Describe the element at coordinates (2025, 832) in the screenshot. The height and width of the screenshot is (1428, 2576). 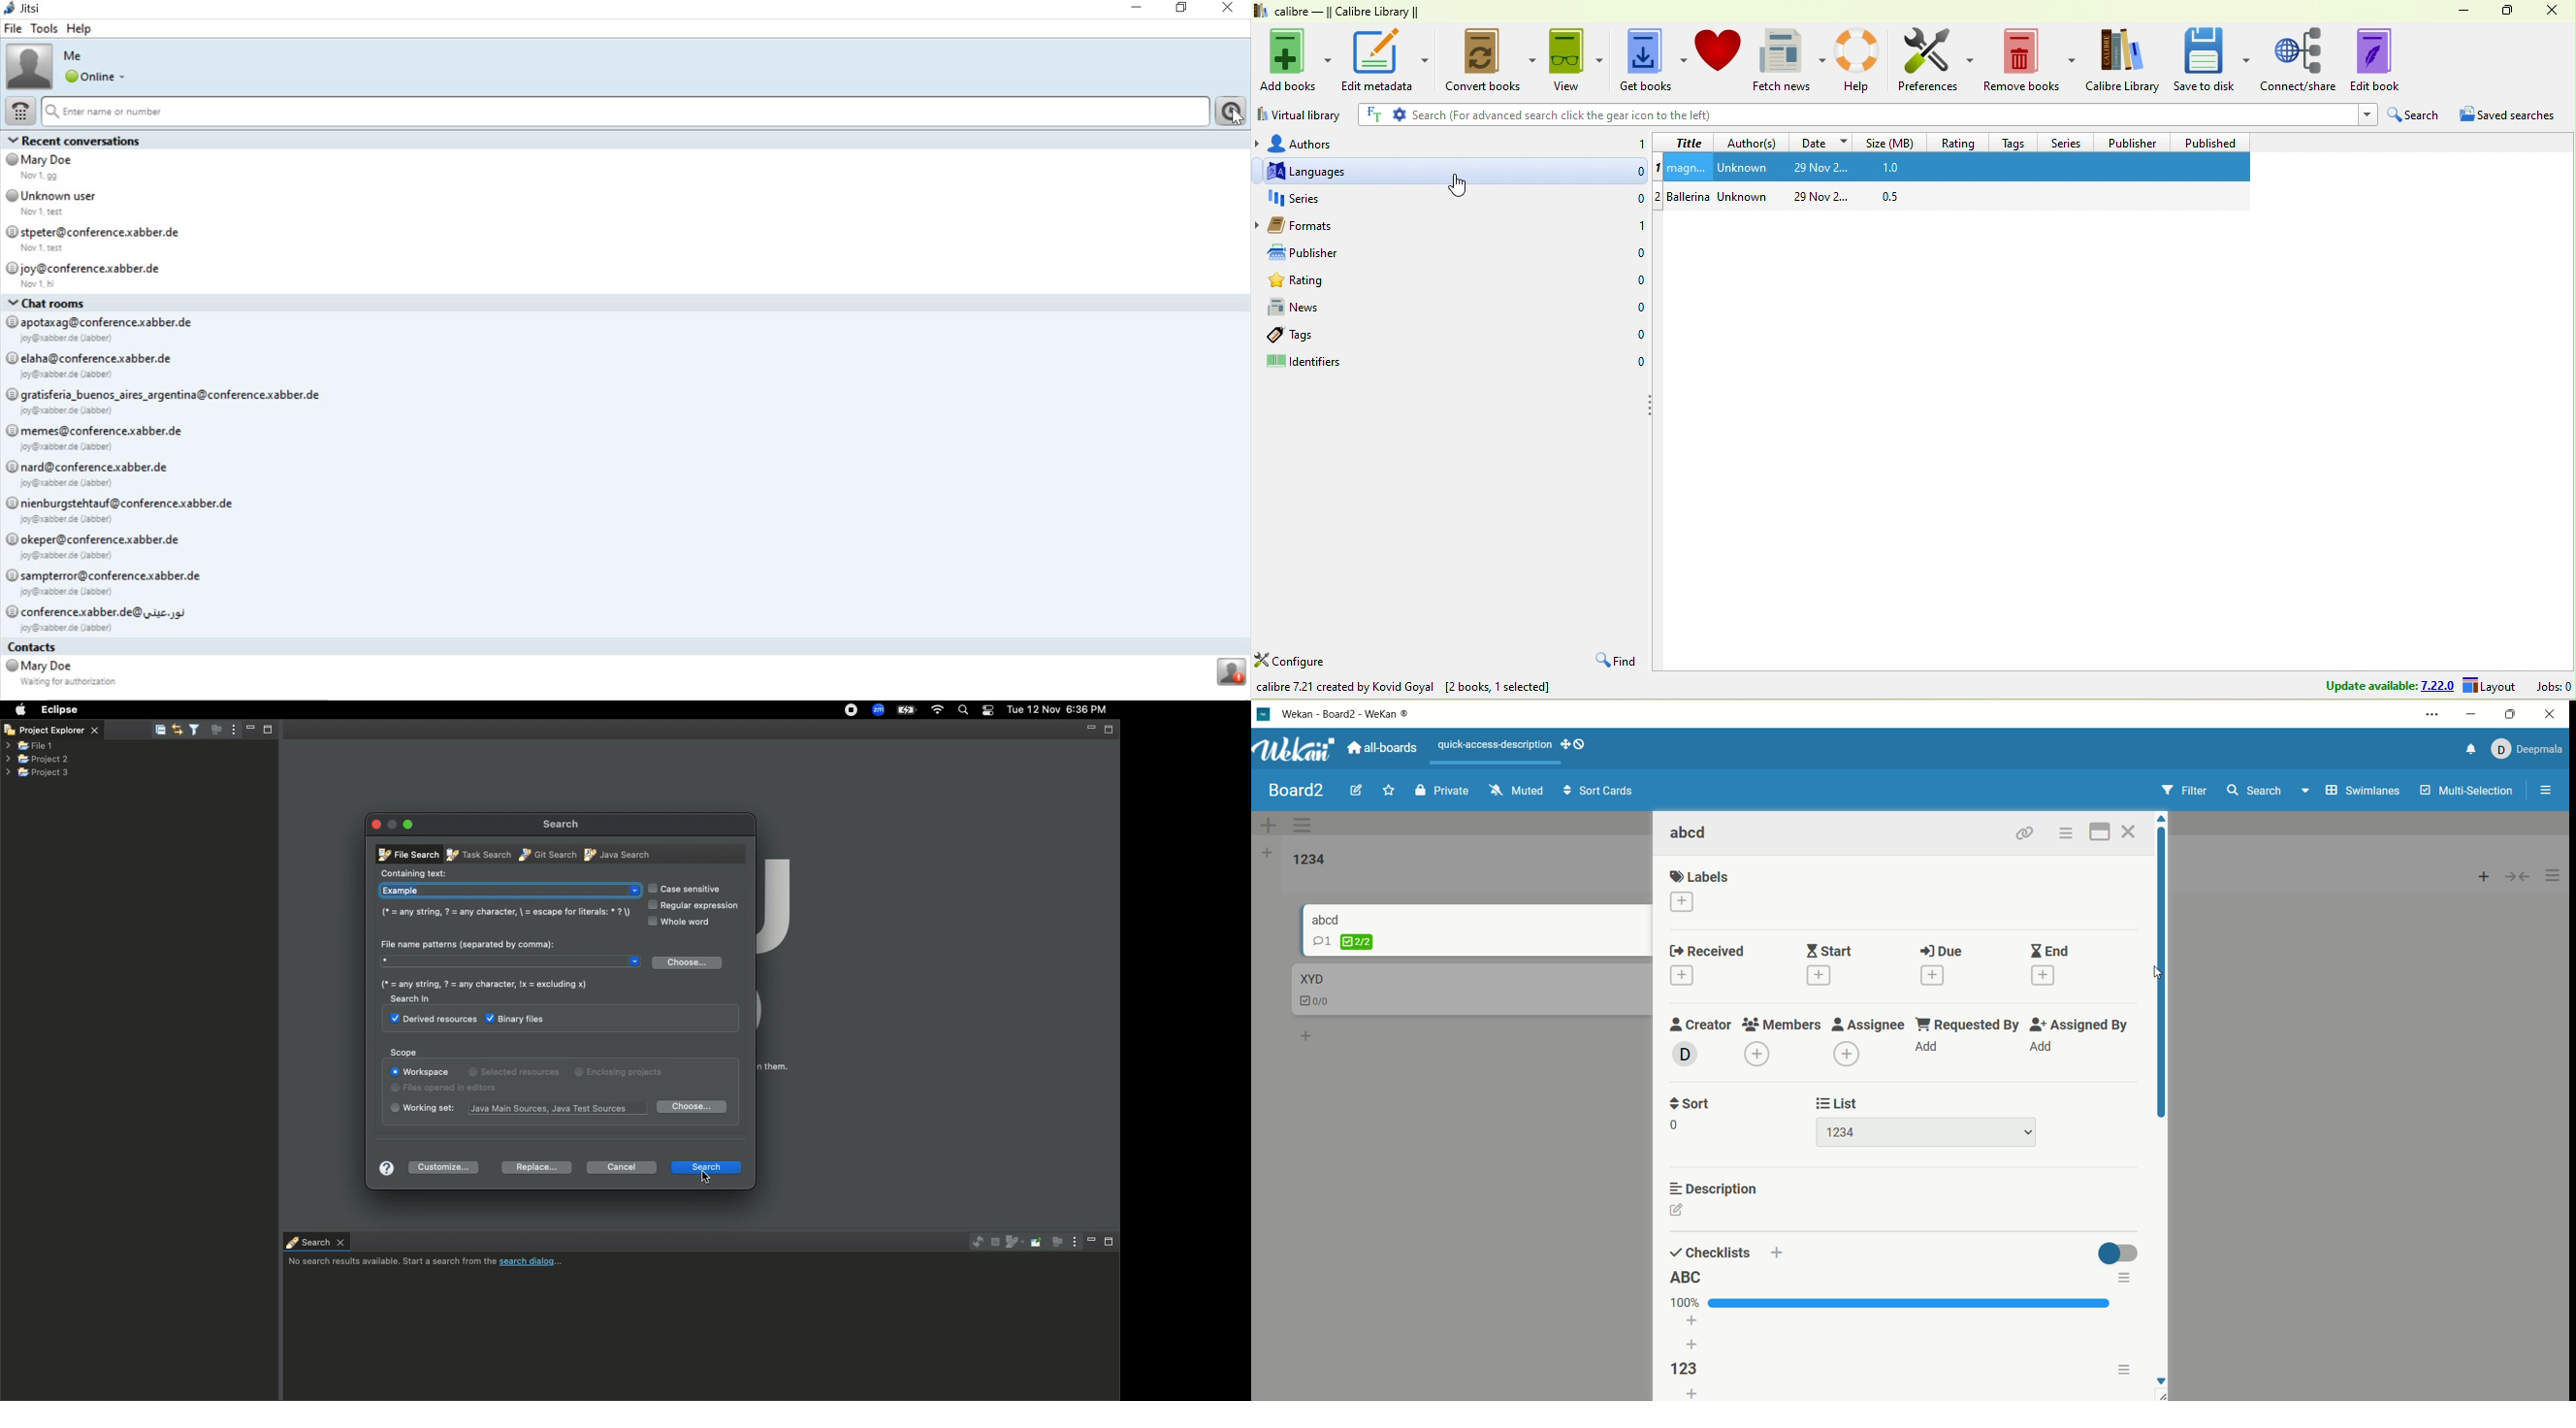
I see `link` at that location.